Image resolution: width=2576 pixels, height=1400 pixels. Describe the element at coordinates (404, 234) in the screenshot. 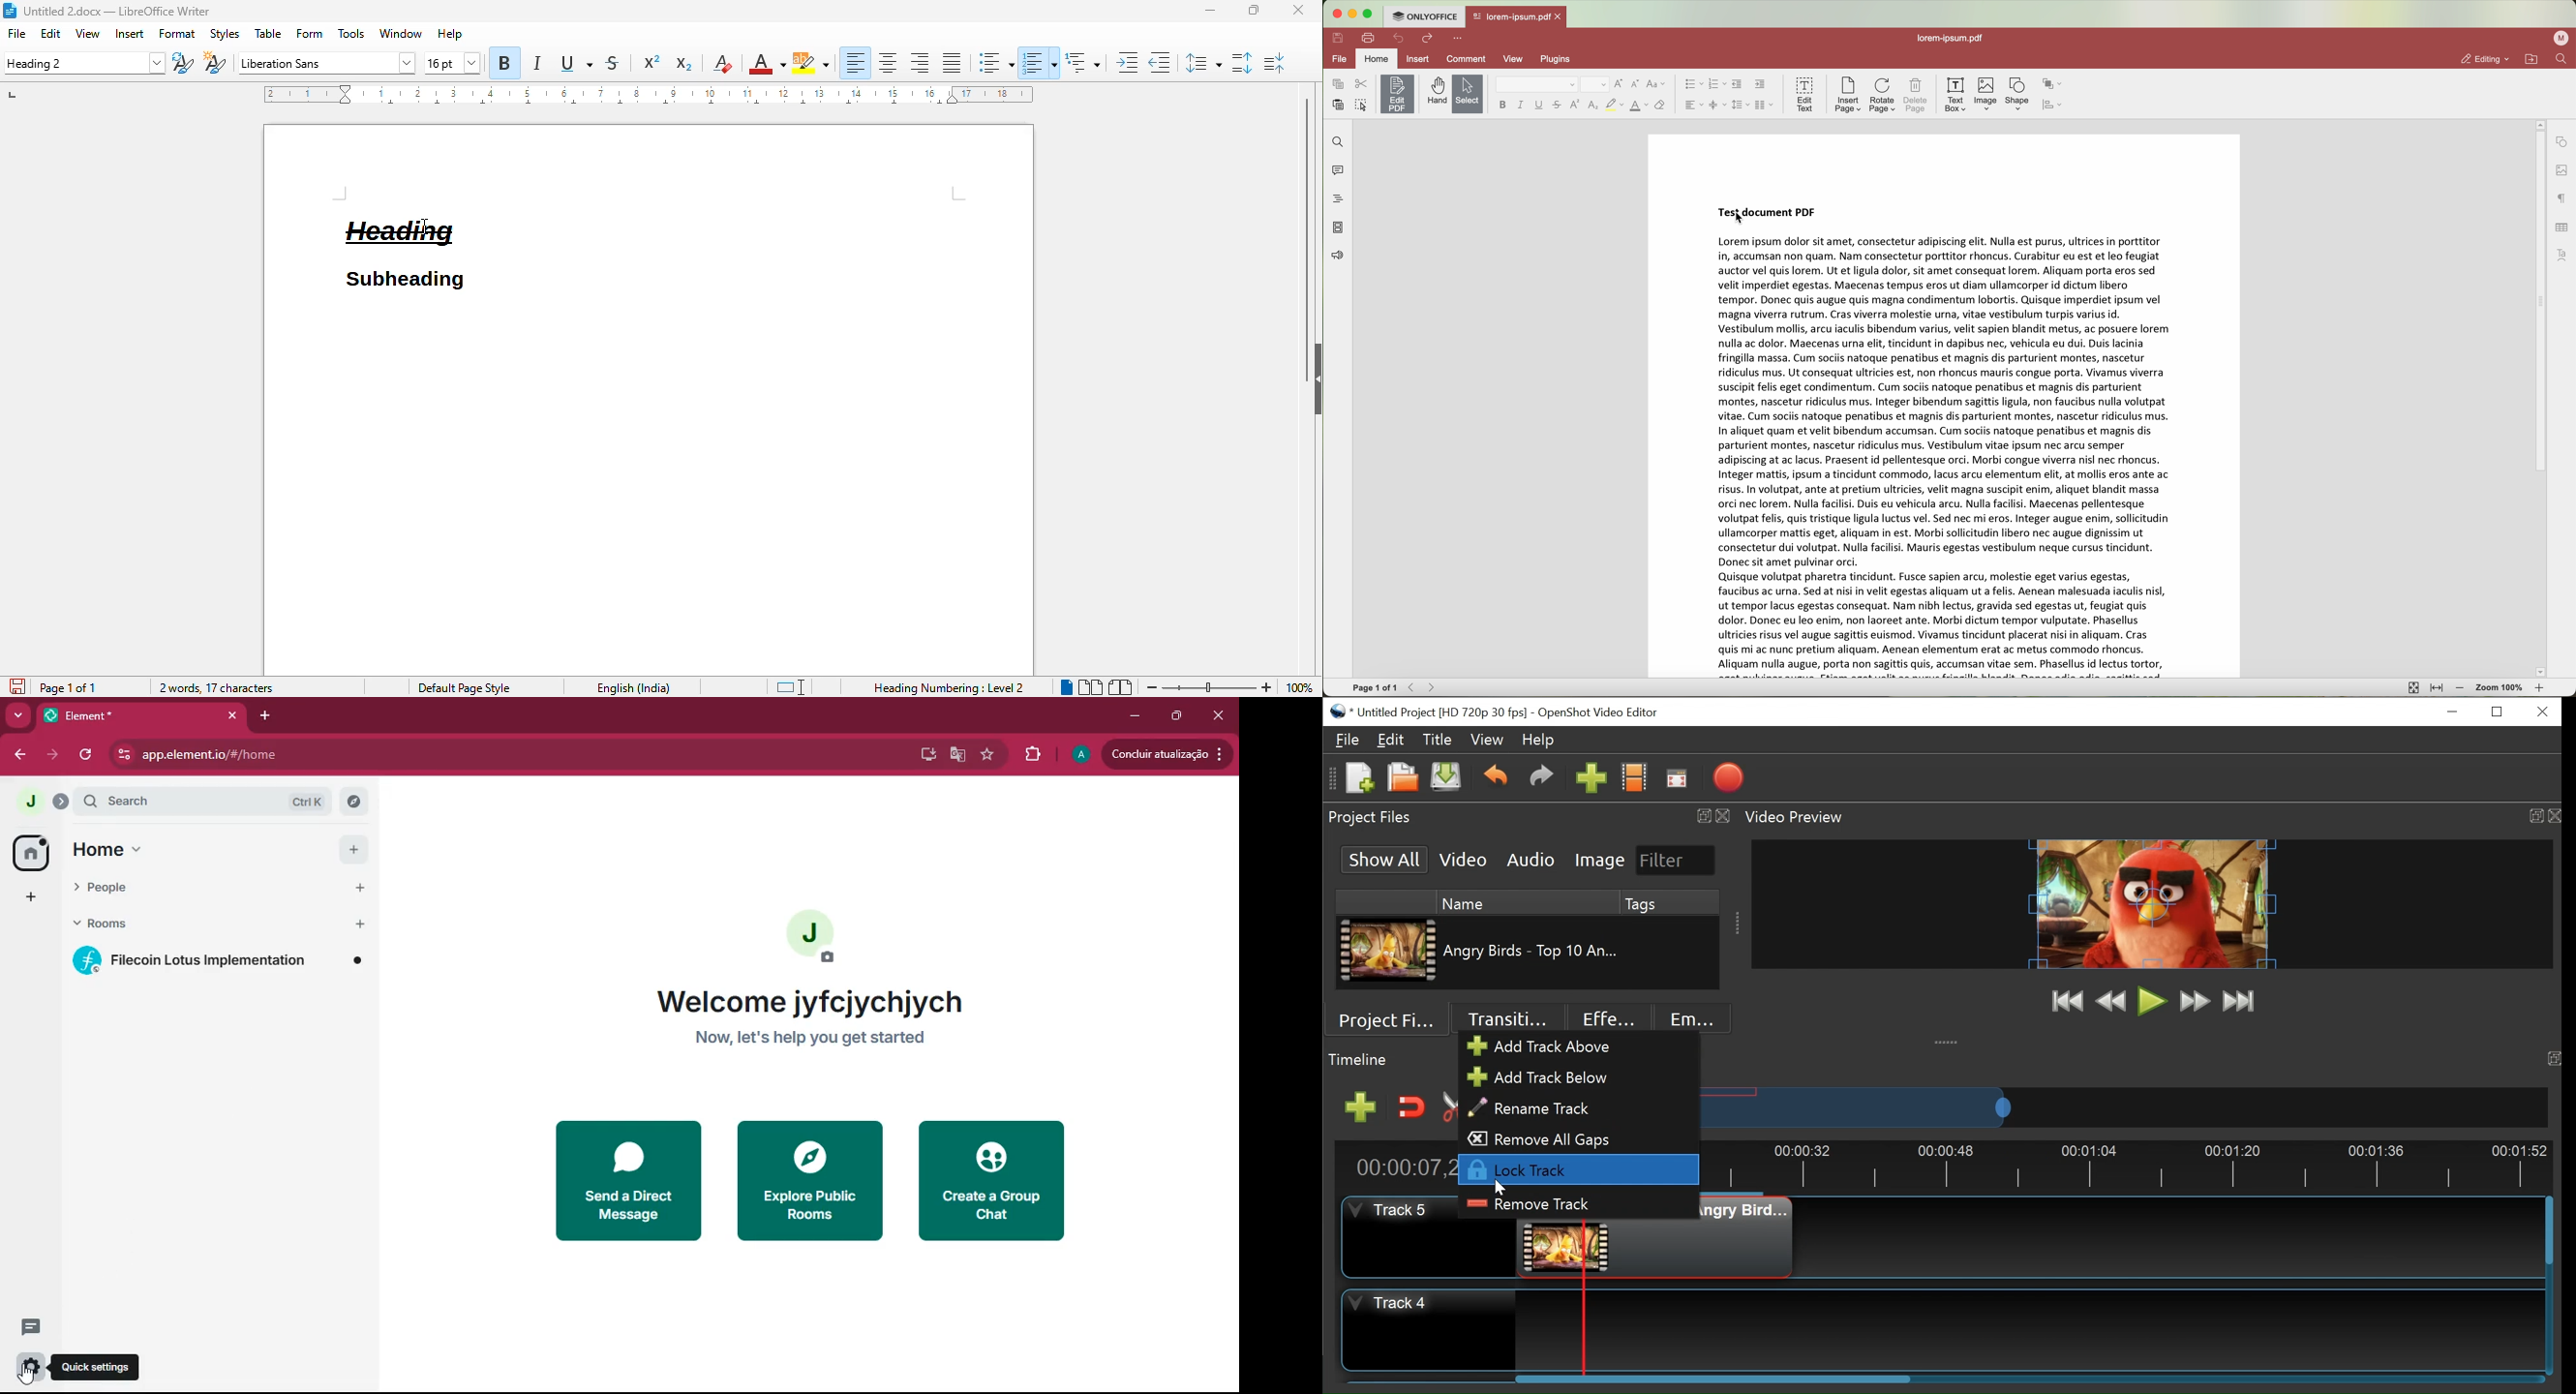

I see `text` at that location.